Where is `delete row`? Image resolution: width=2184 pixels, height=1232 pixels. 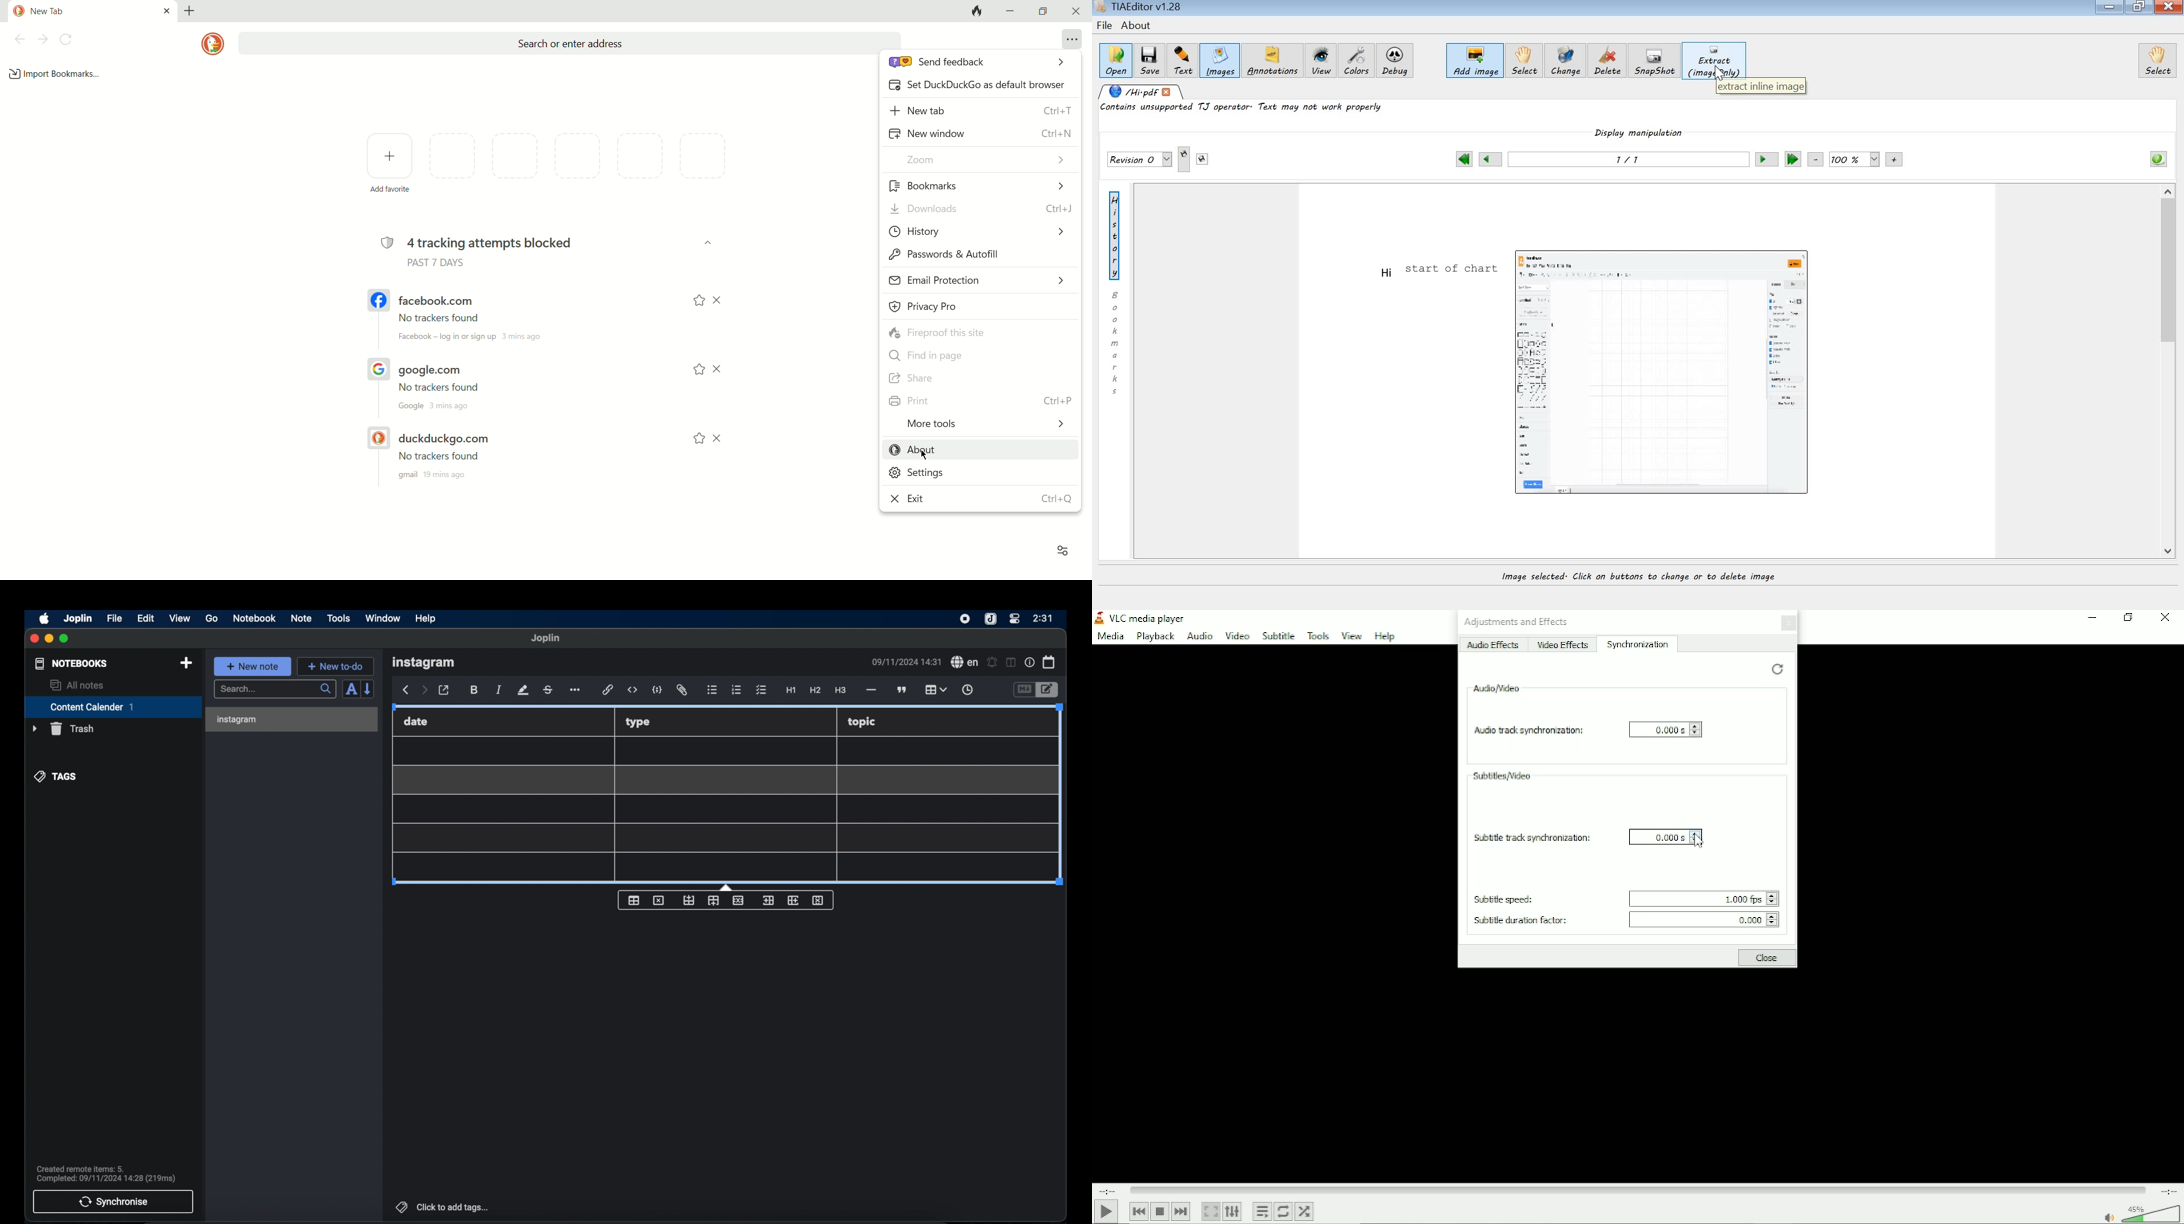
delete row is located at coordinates (738, 900).